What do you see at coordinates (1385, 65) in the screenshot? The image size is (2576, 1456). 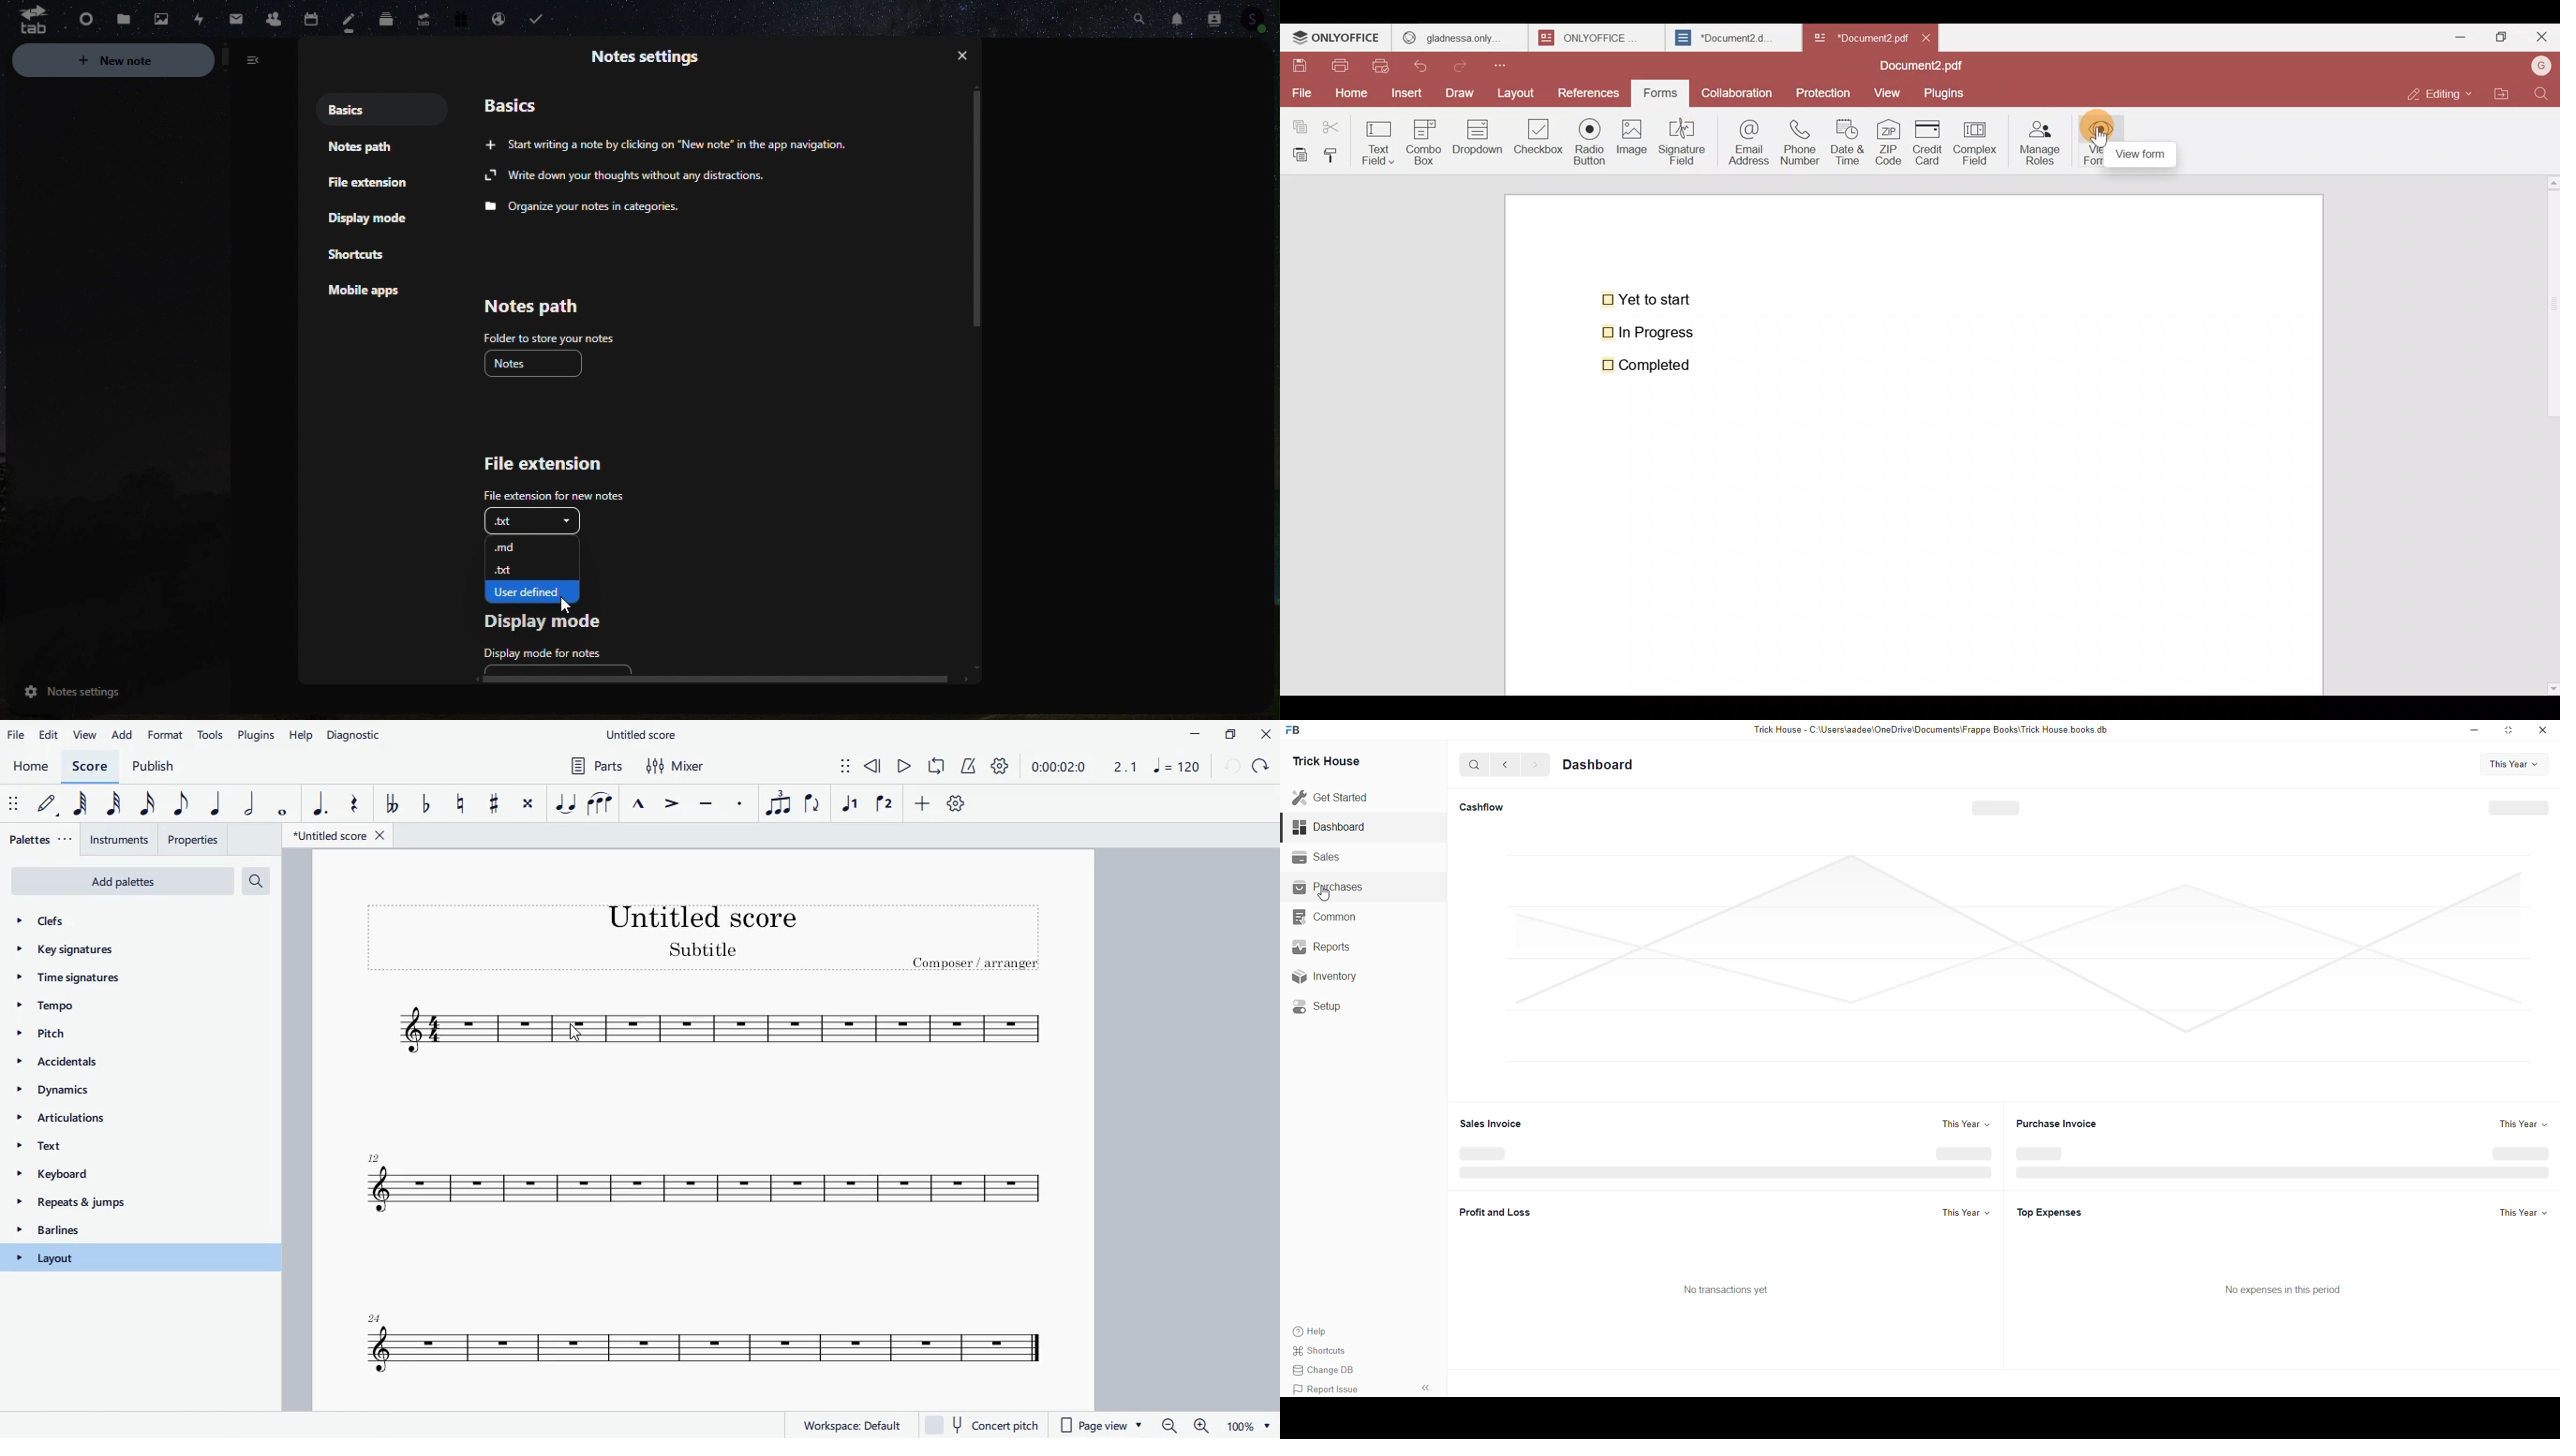 I see `Quick print` at bounding box center [1385, 65].